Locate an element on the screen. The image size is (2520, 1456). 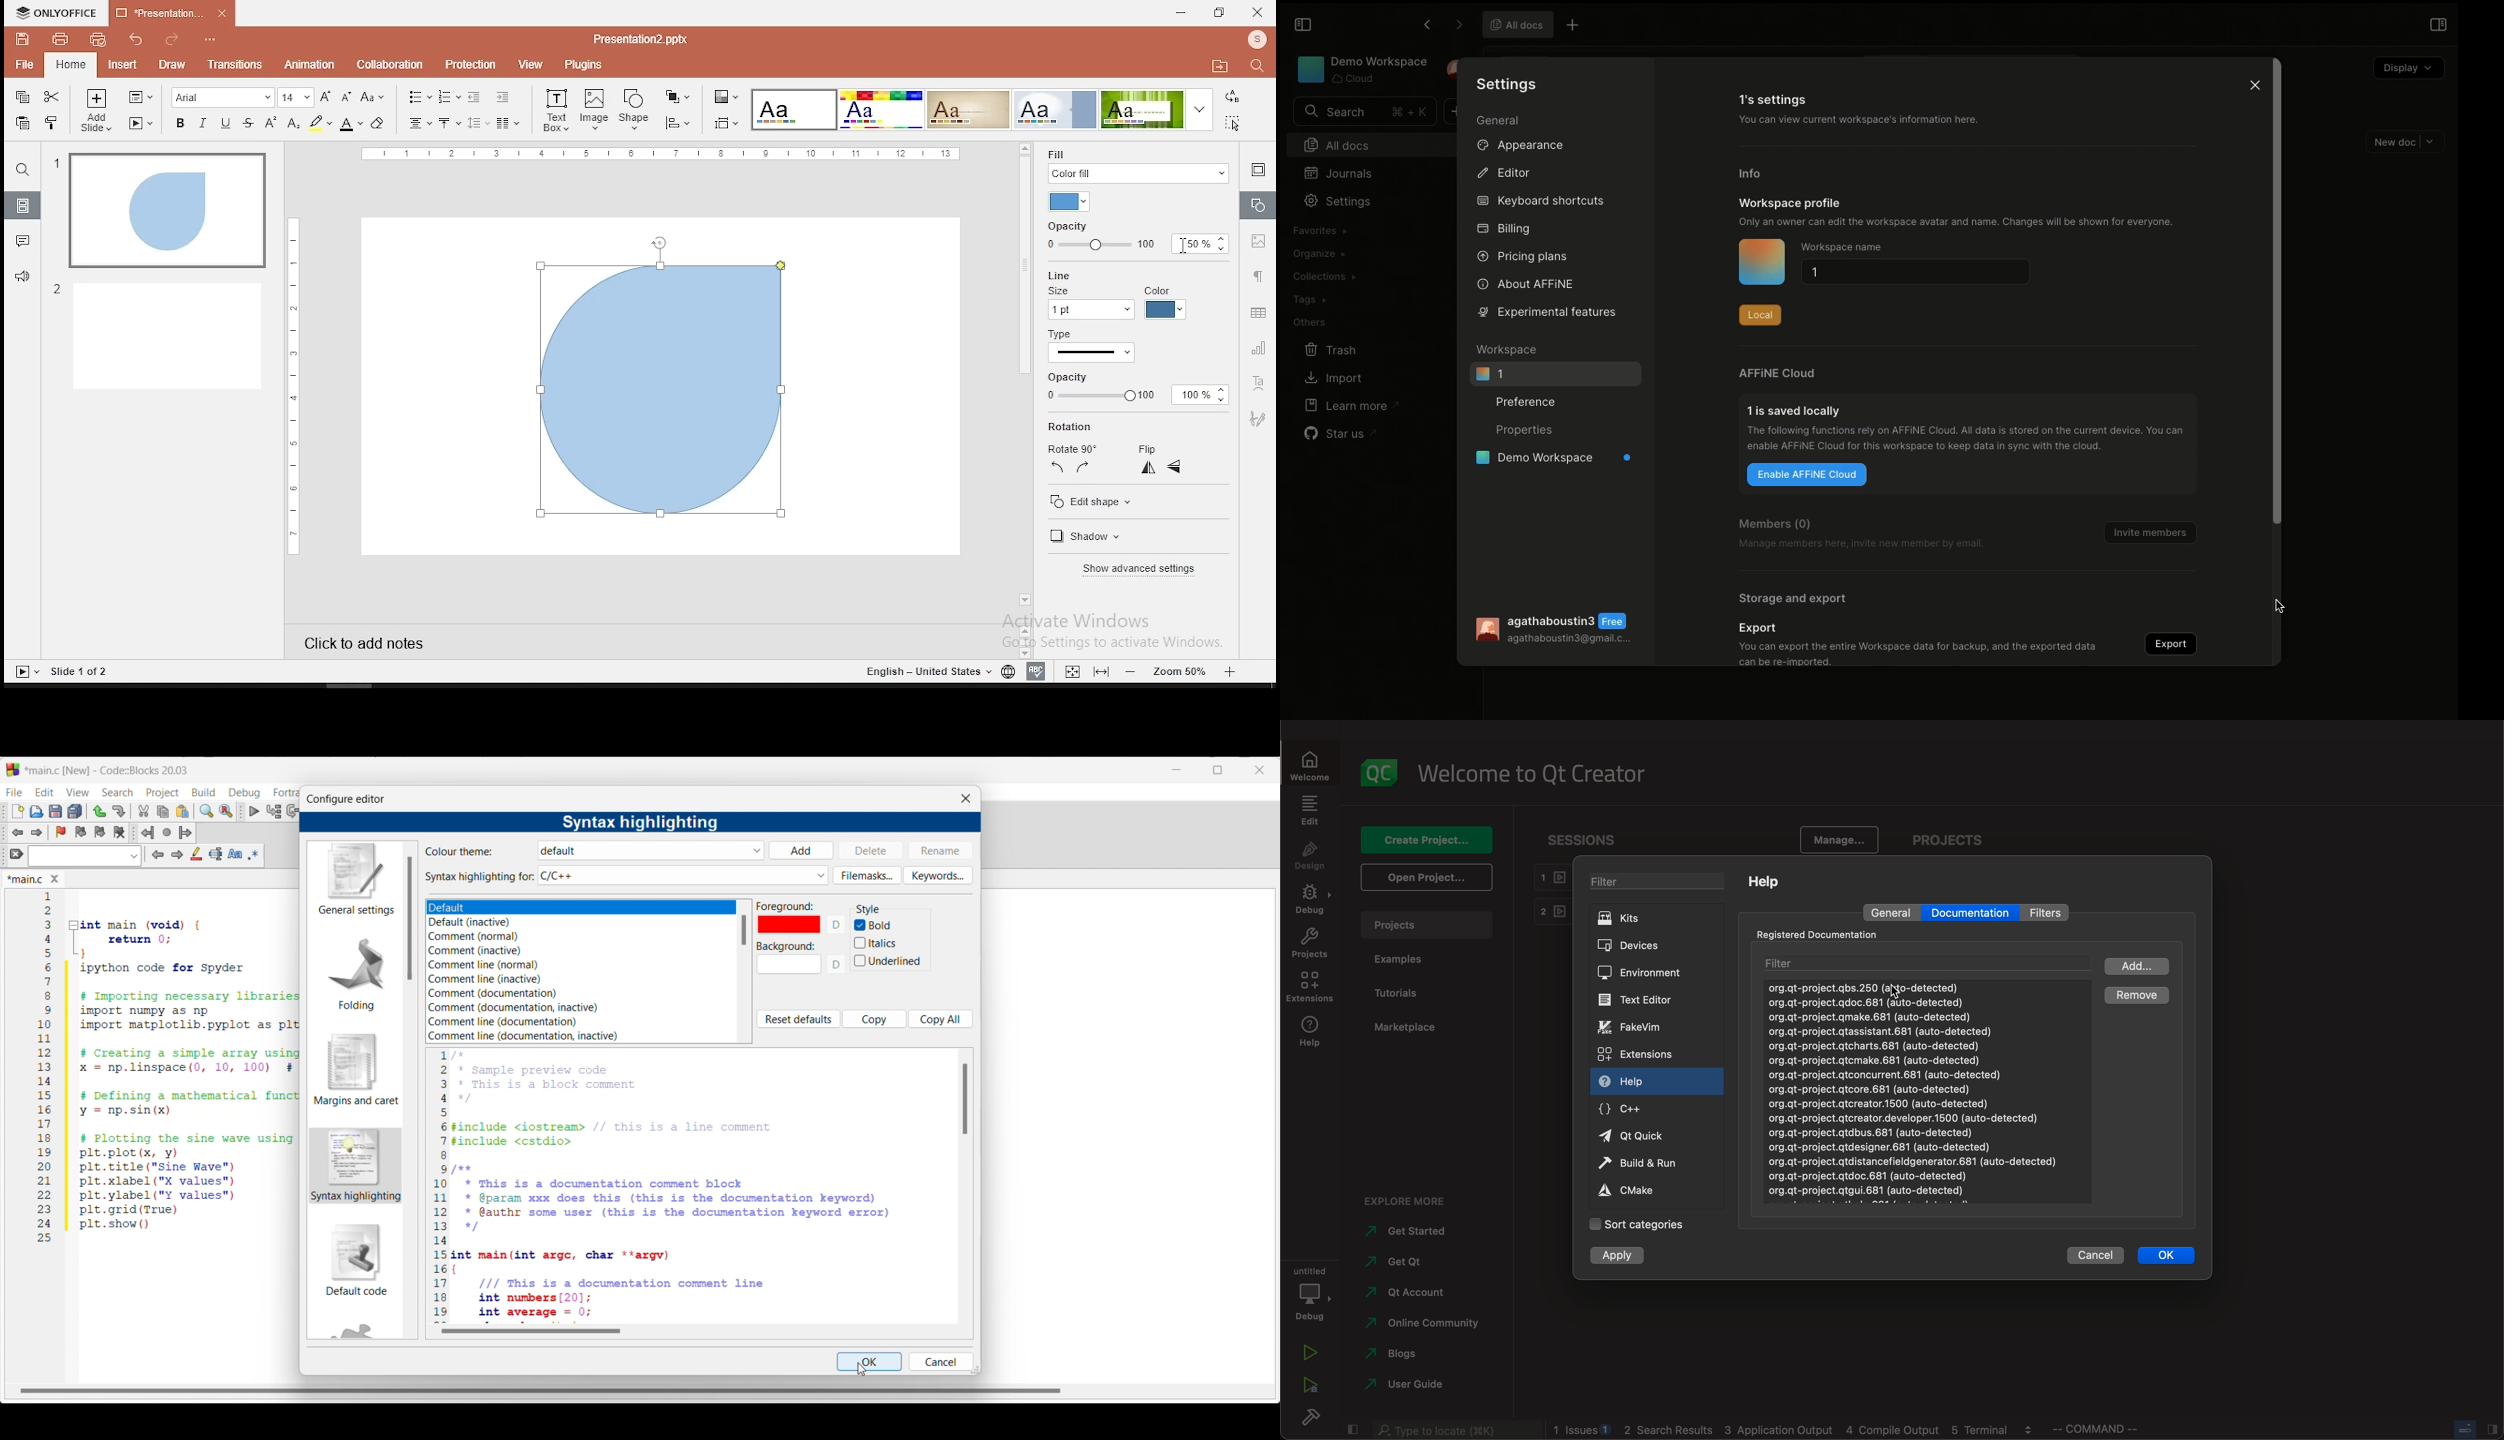
language is located at coordinates (1008, 672).